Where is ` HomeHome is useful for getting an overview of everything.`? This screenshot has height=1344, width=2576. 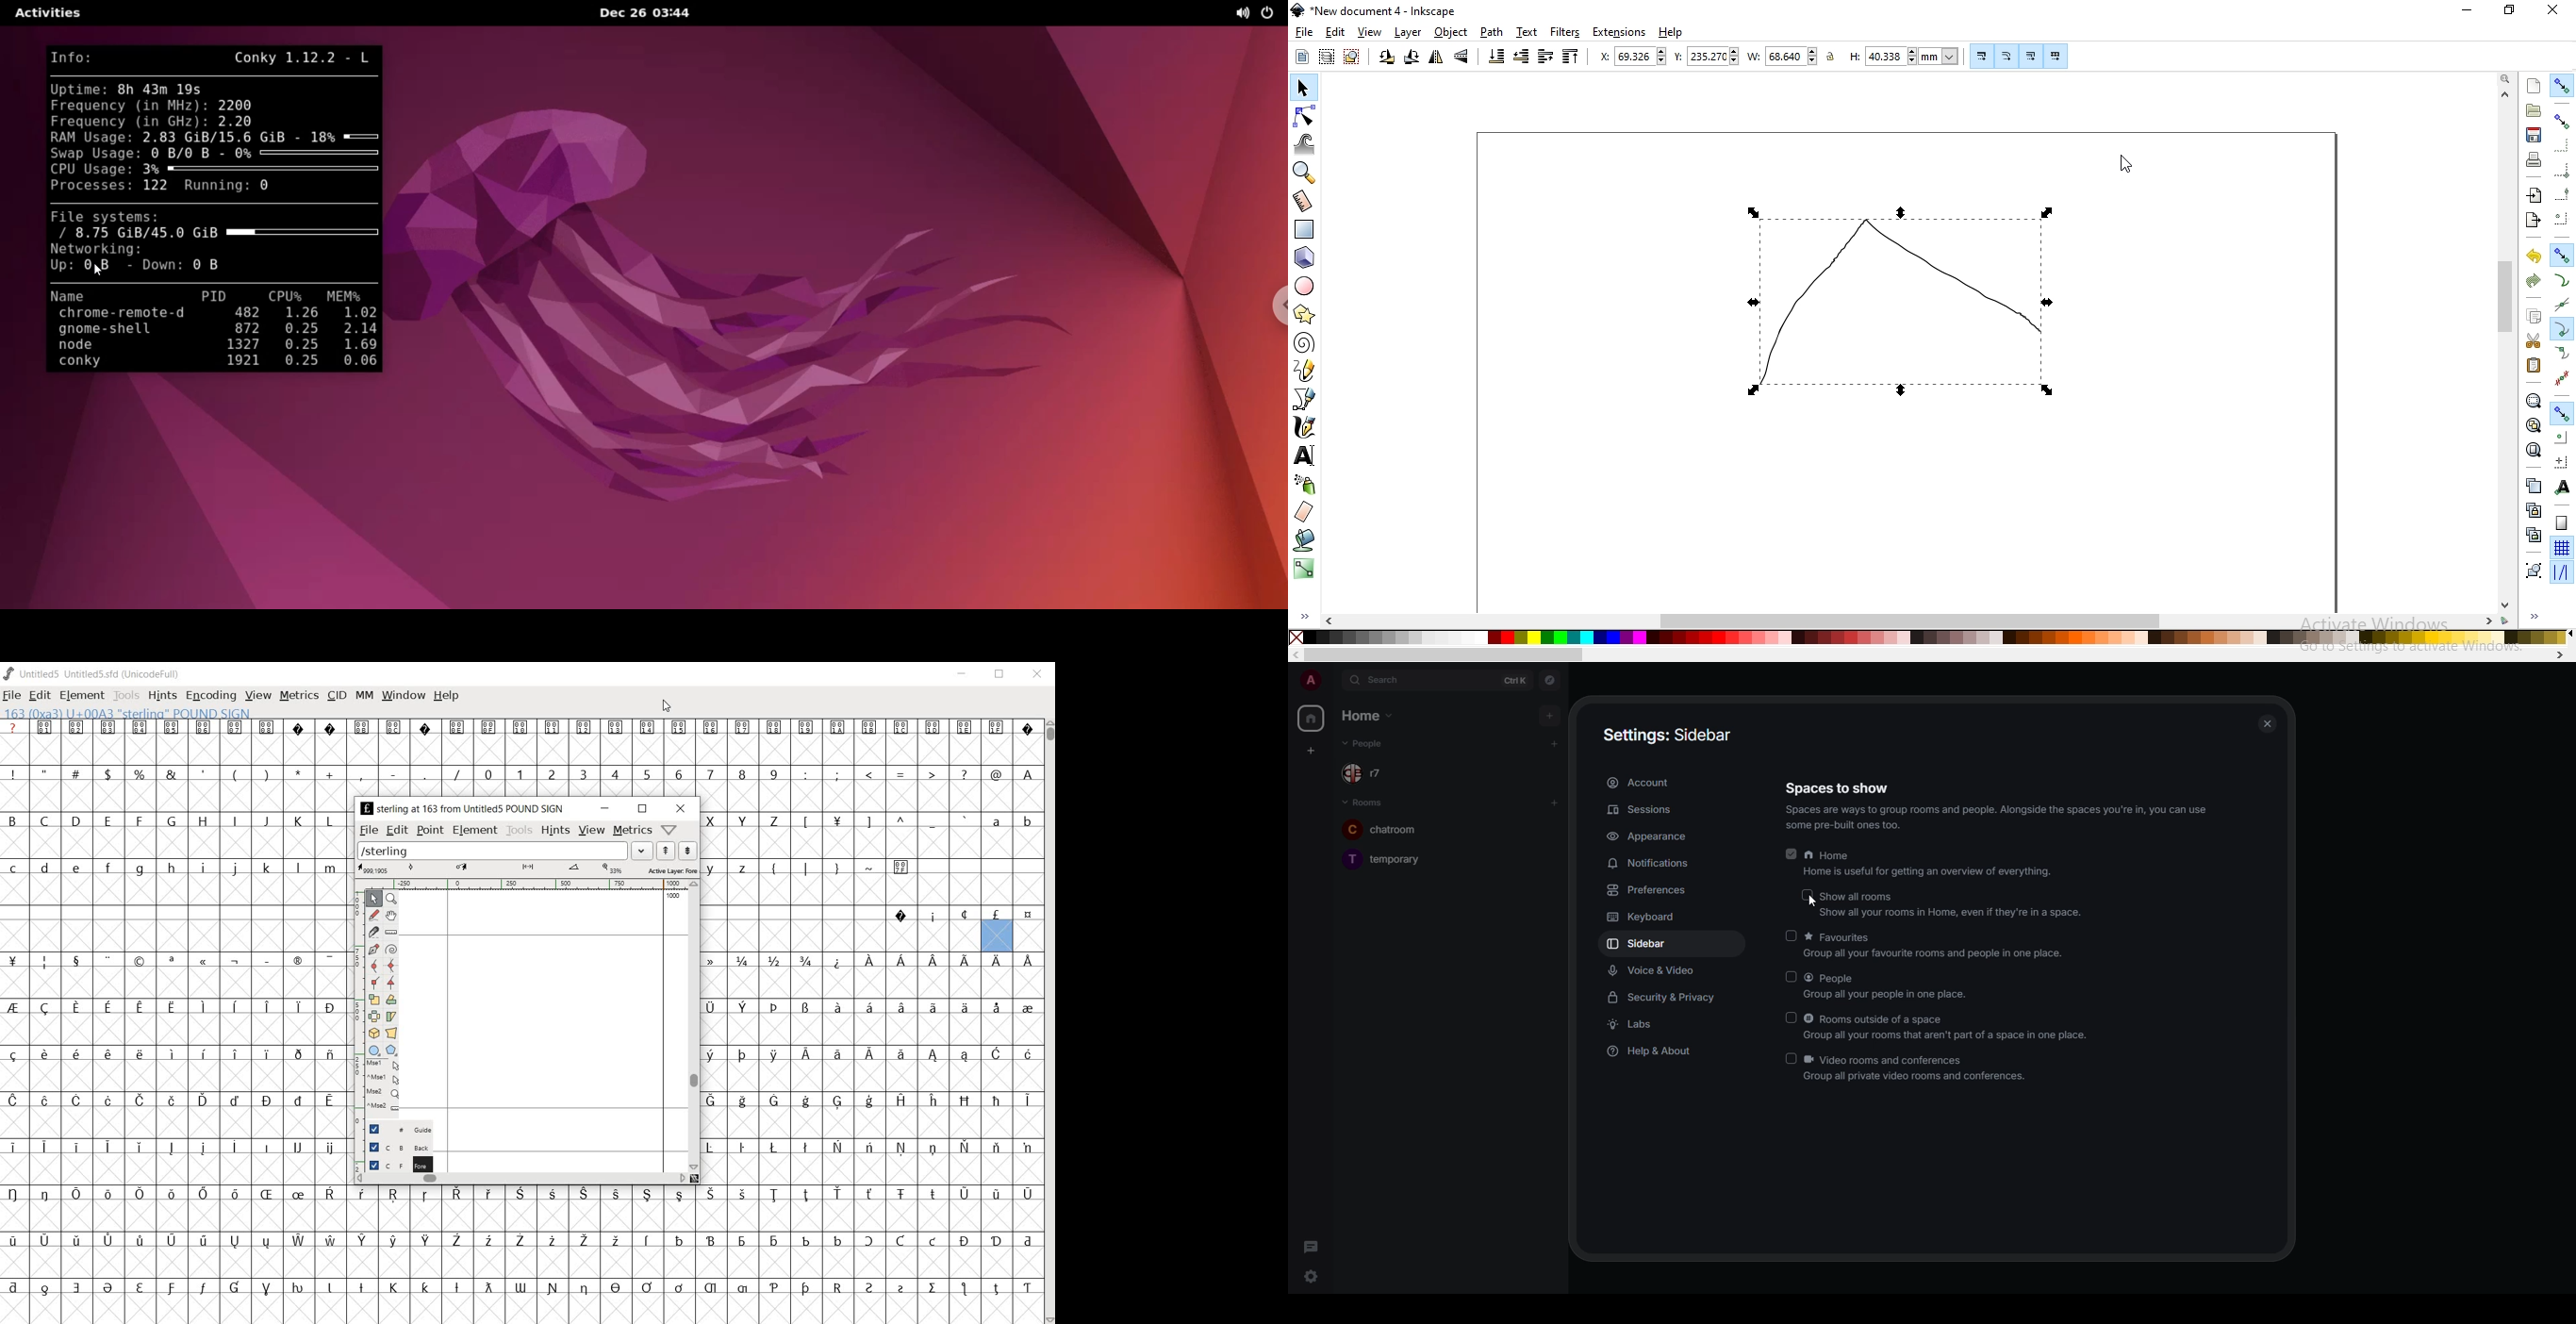
 HomeHome is useful for getting an overview of everything. is located at coordinates (1932, 864).